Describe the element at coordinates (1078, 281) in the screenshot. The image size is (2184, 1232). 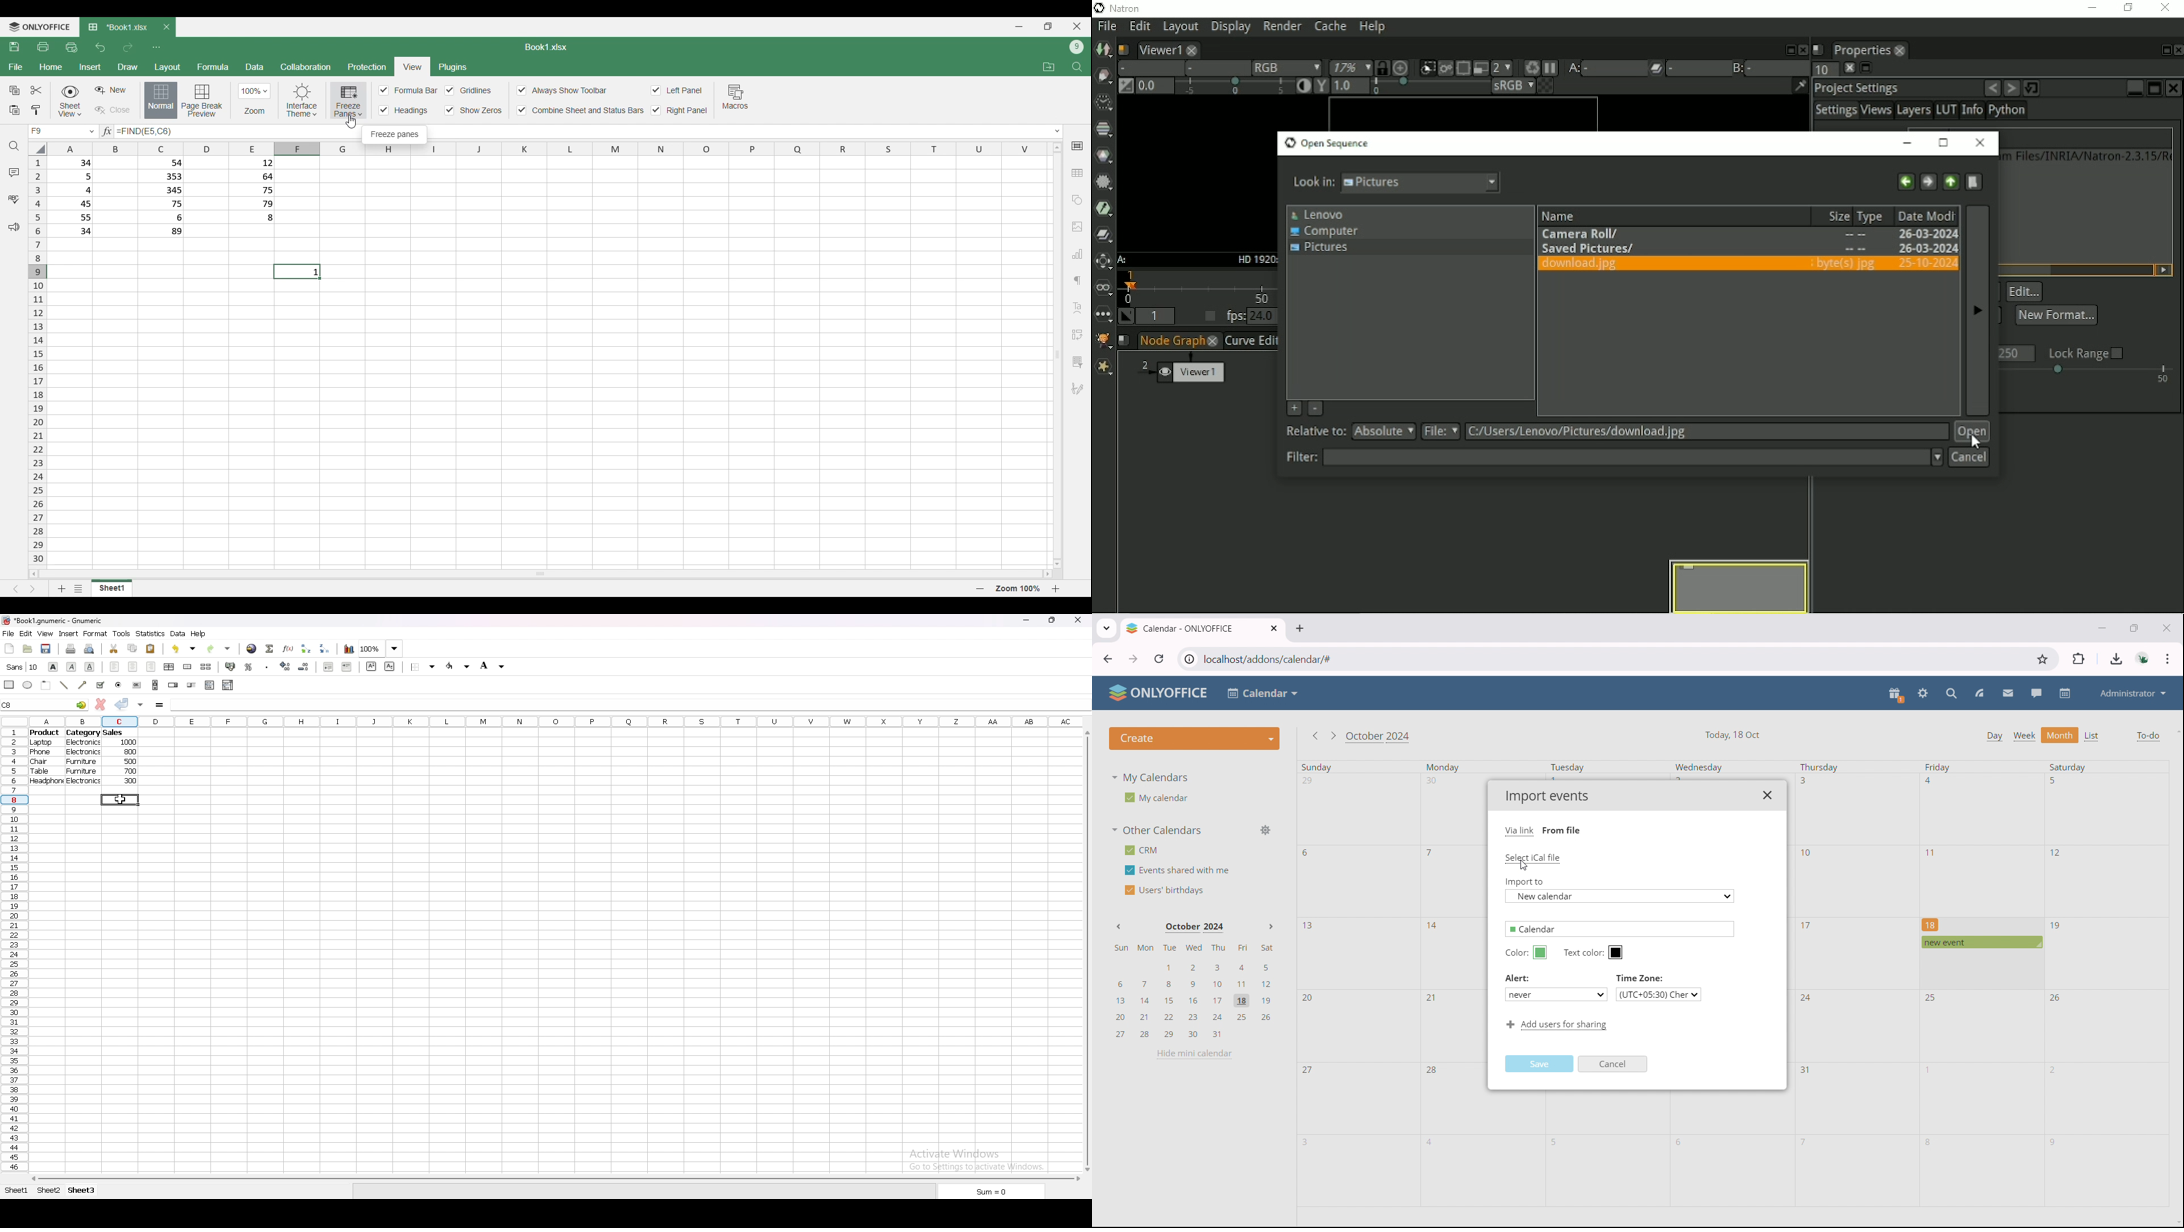
I see `Paragraph settings` at that location.